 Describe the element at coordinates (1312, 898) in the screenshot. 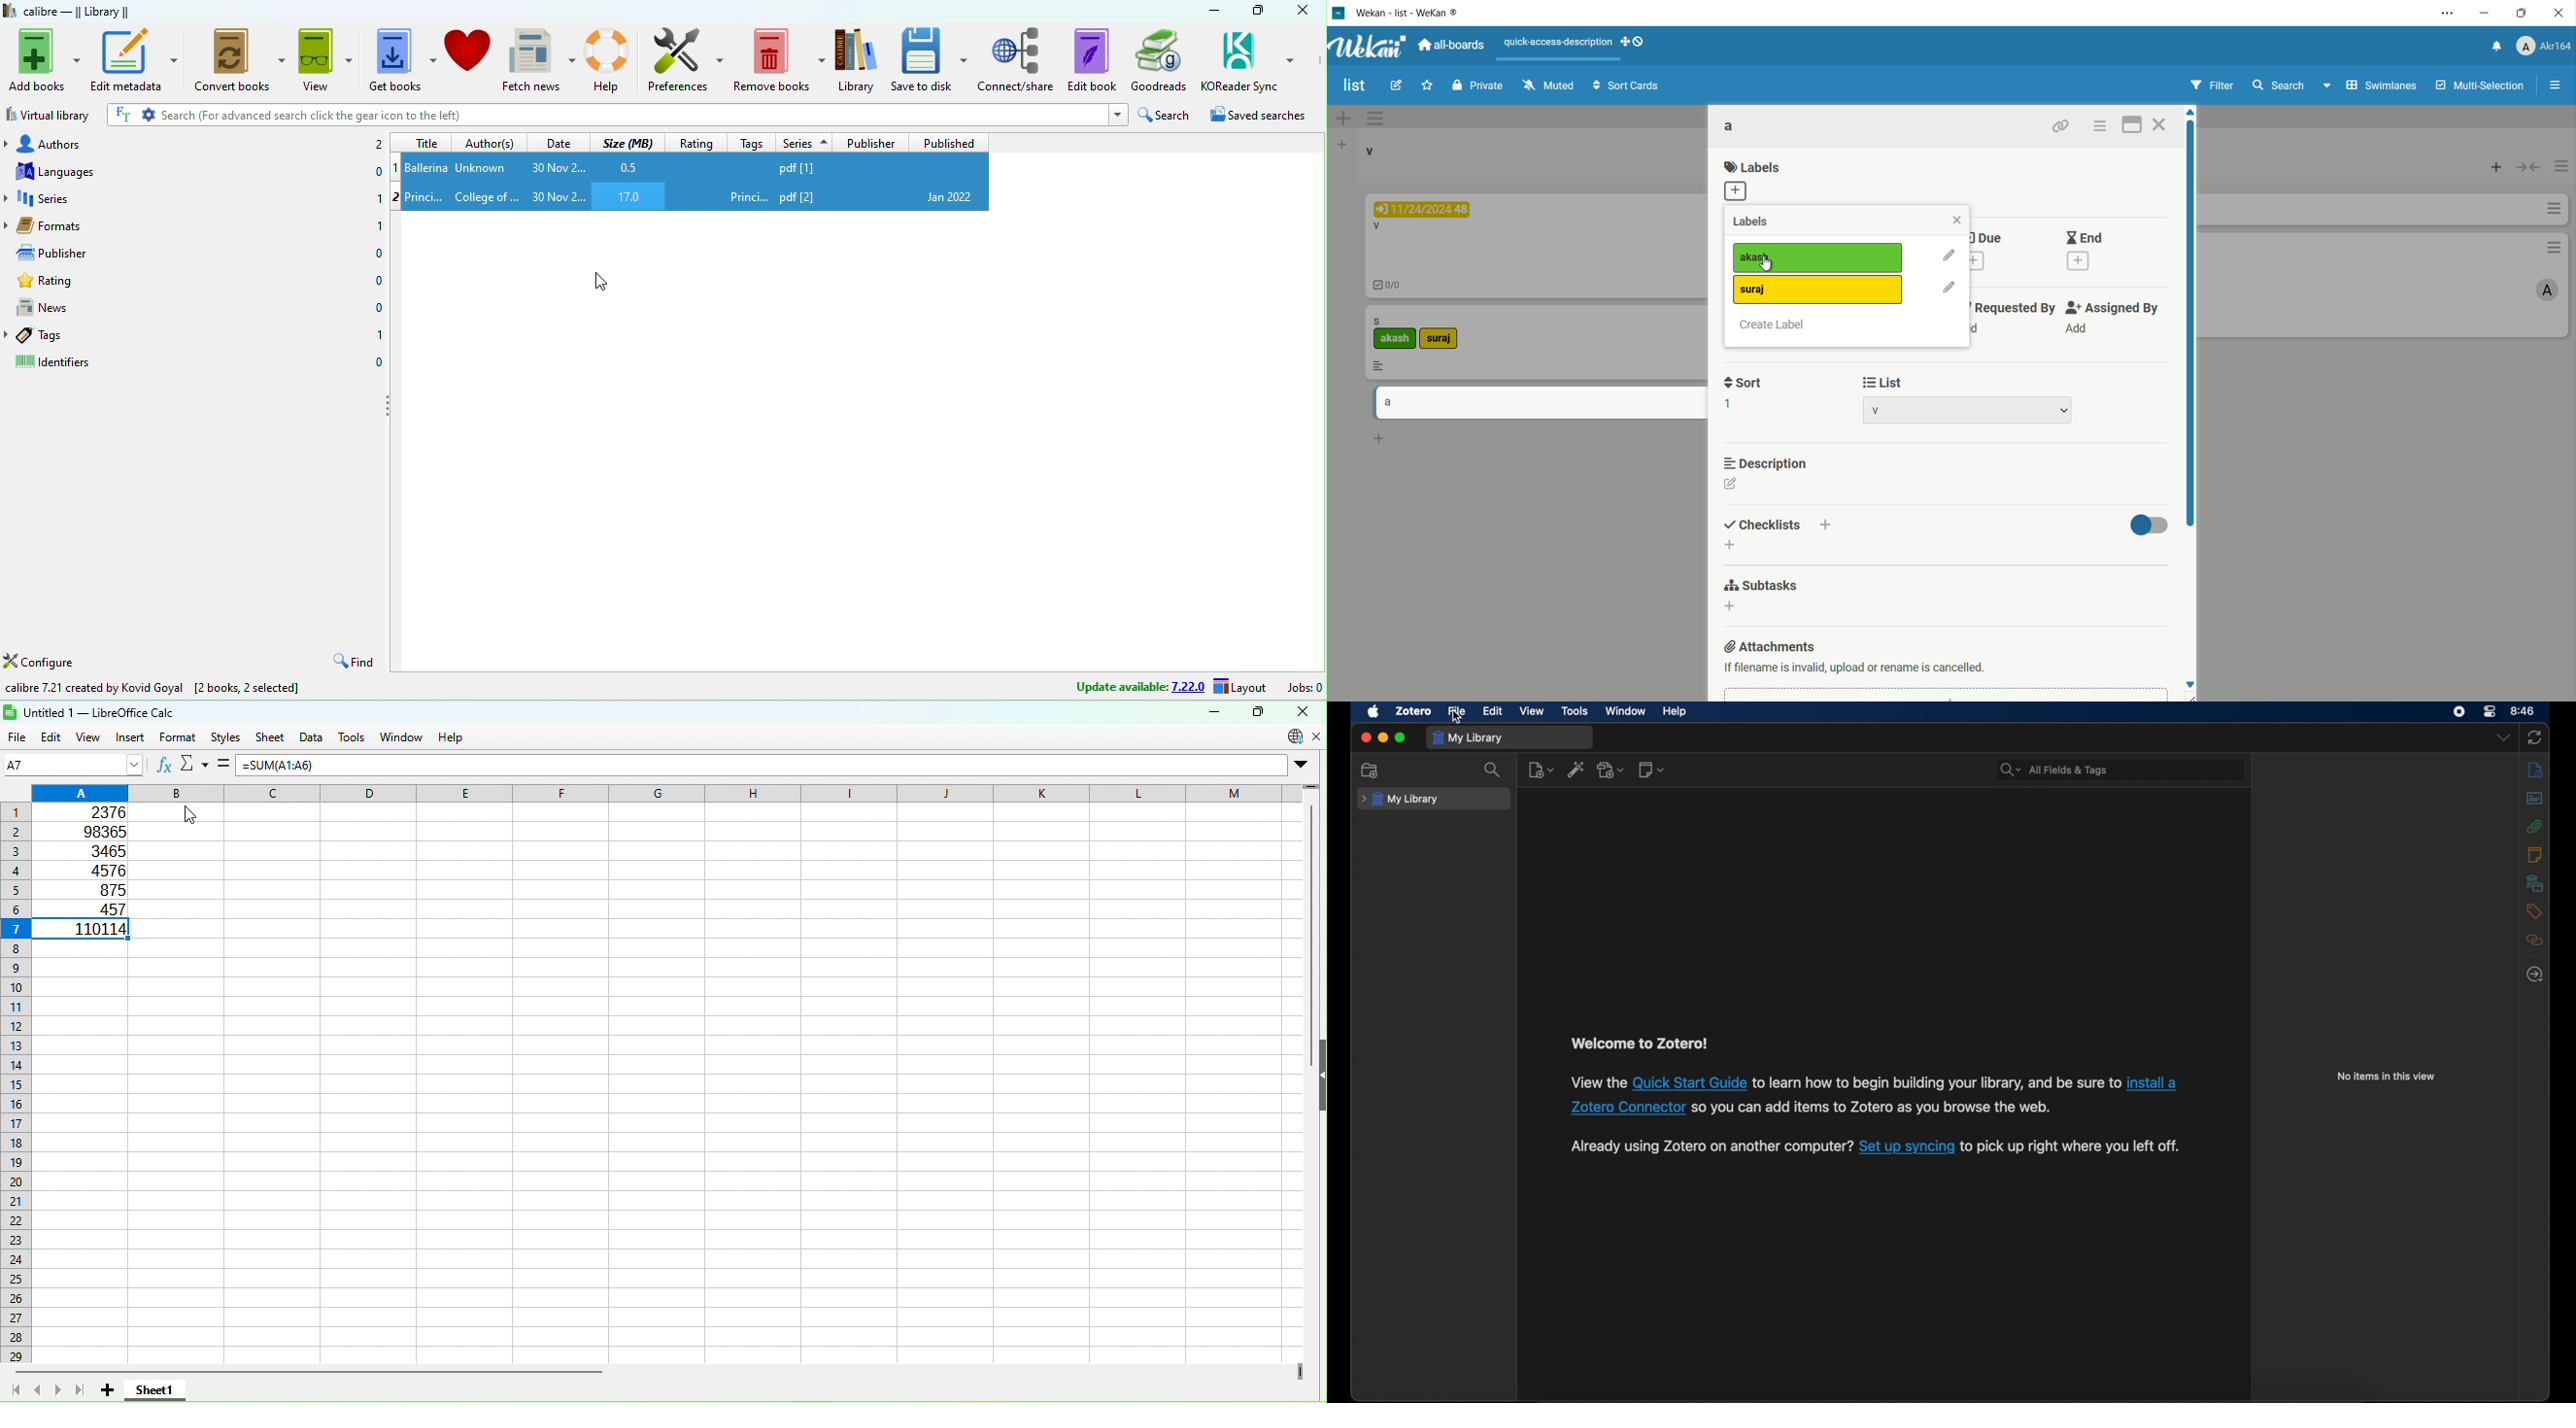

I see `Vertical scroll bar` at that location.